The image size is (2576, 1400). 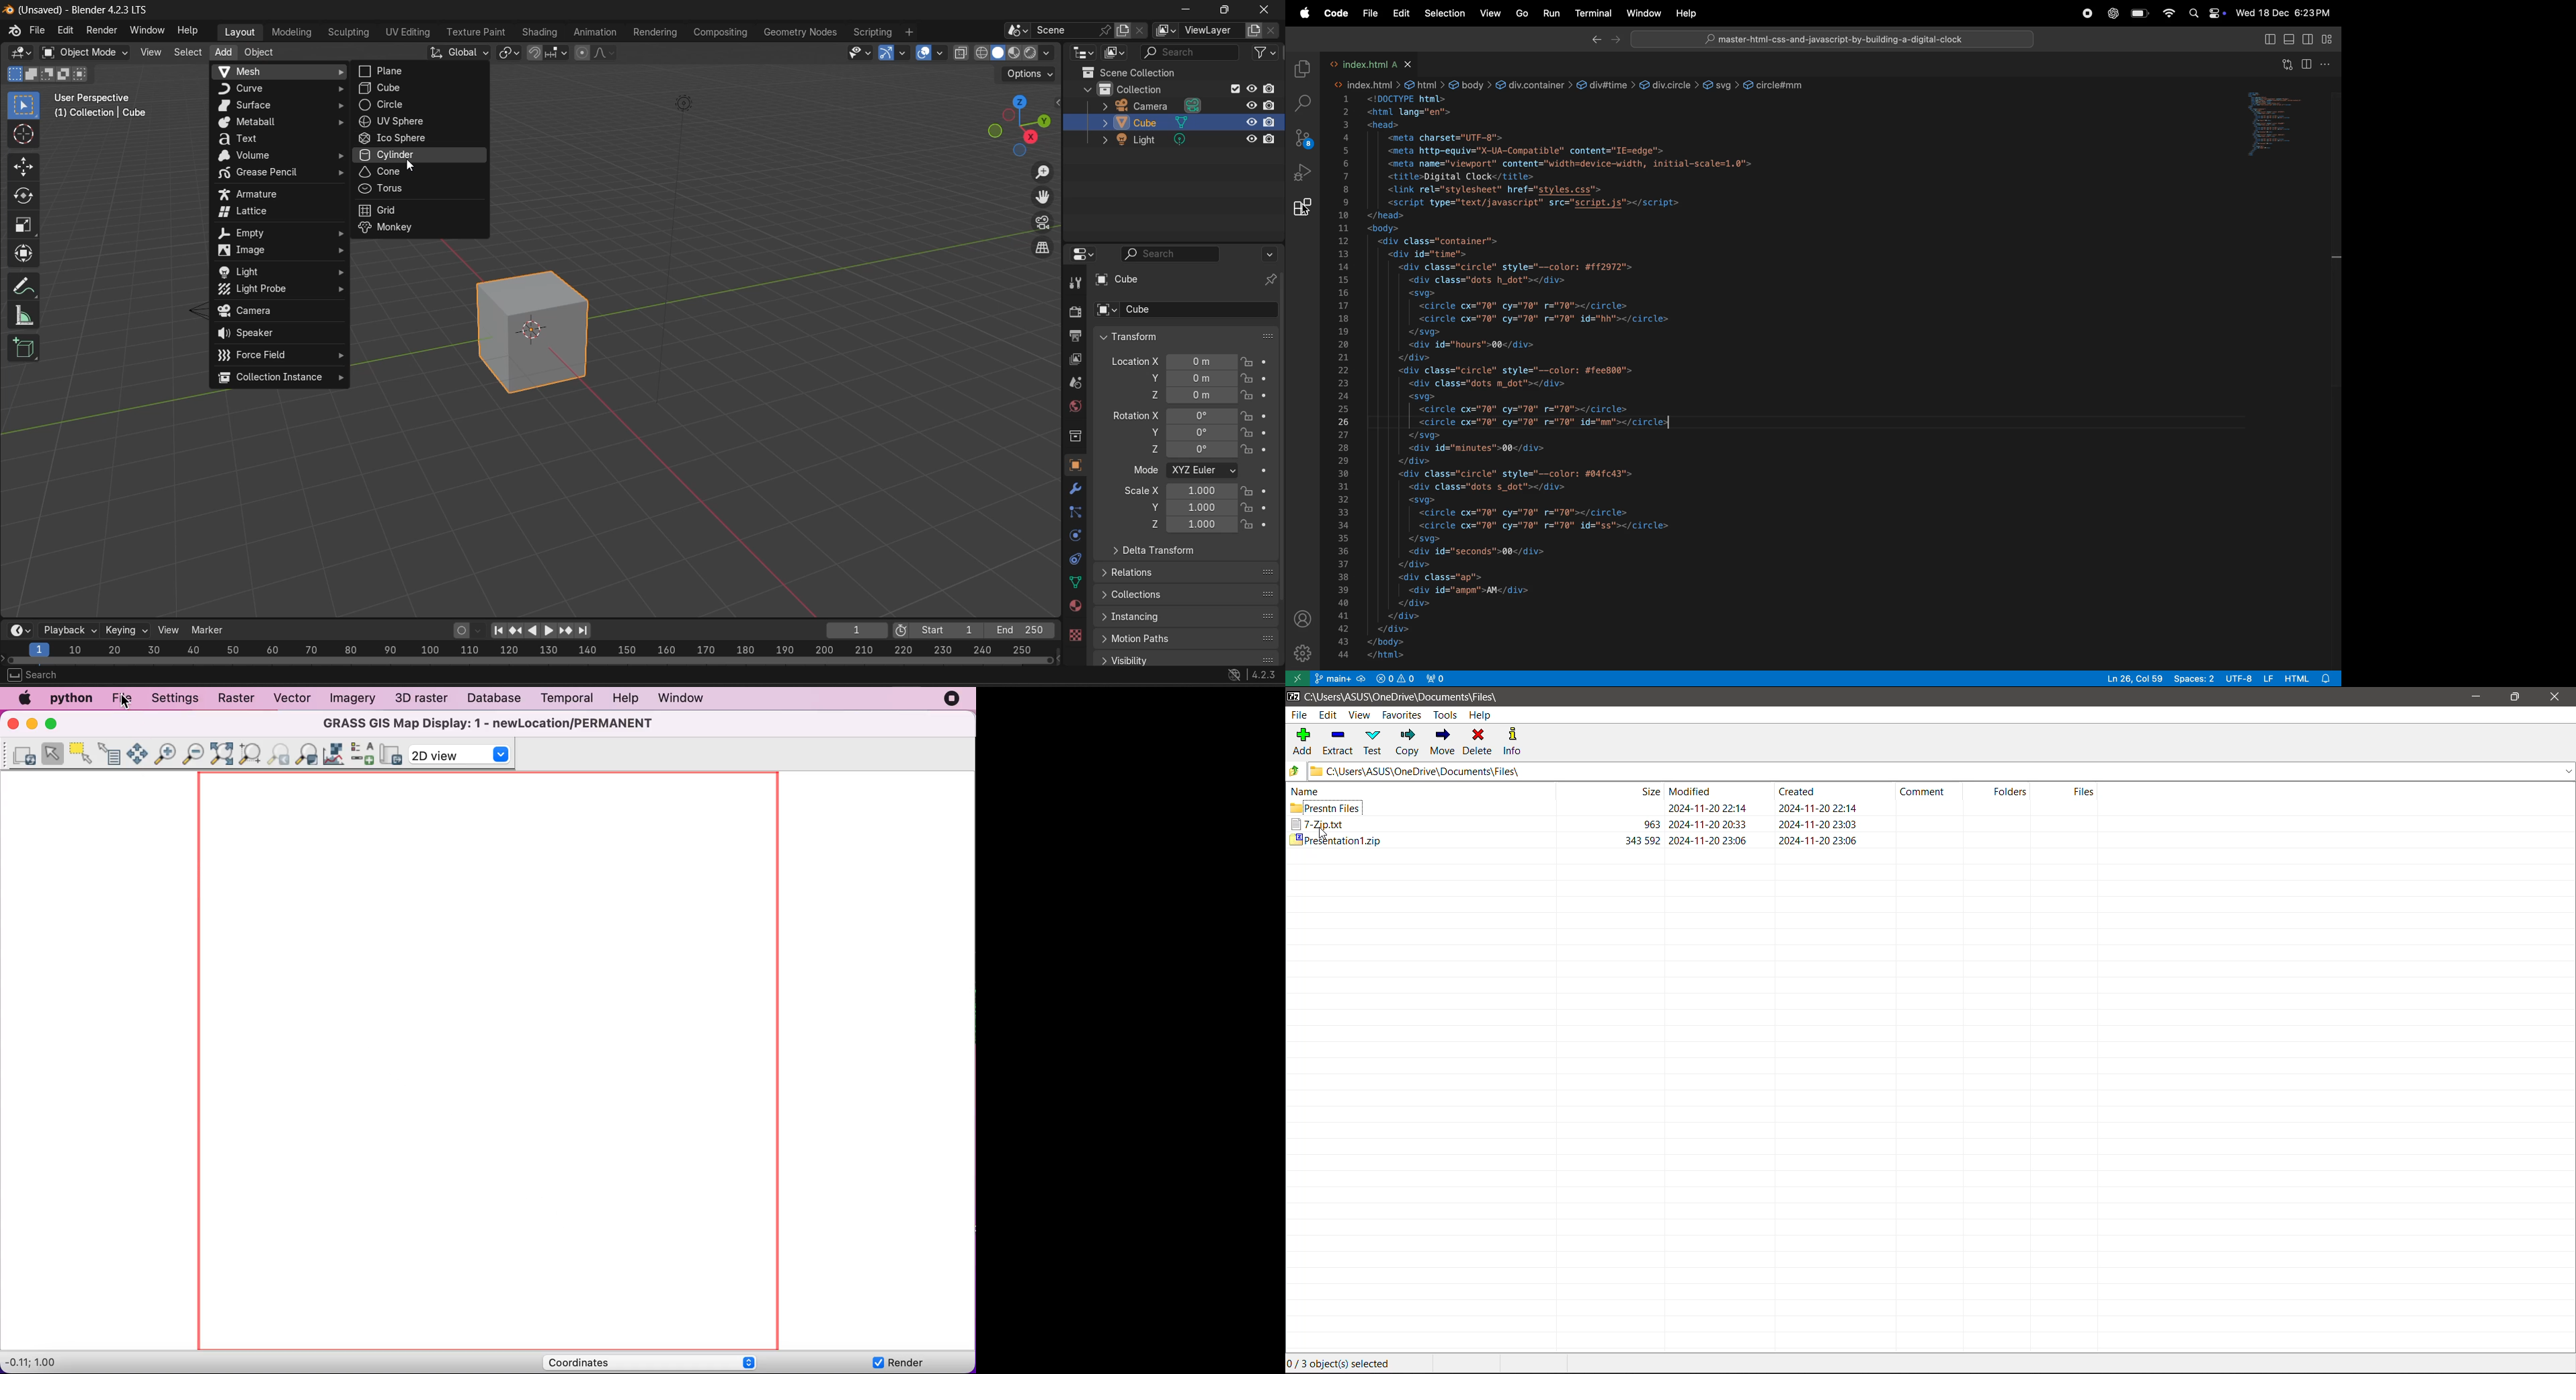 What do you see at coordinates (1272, 105) in the screenshot?
I see `disable in renders` at bounding box center [1272, 105].